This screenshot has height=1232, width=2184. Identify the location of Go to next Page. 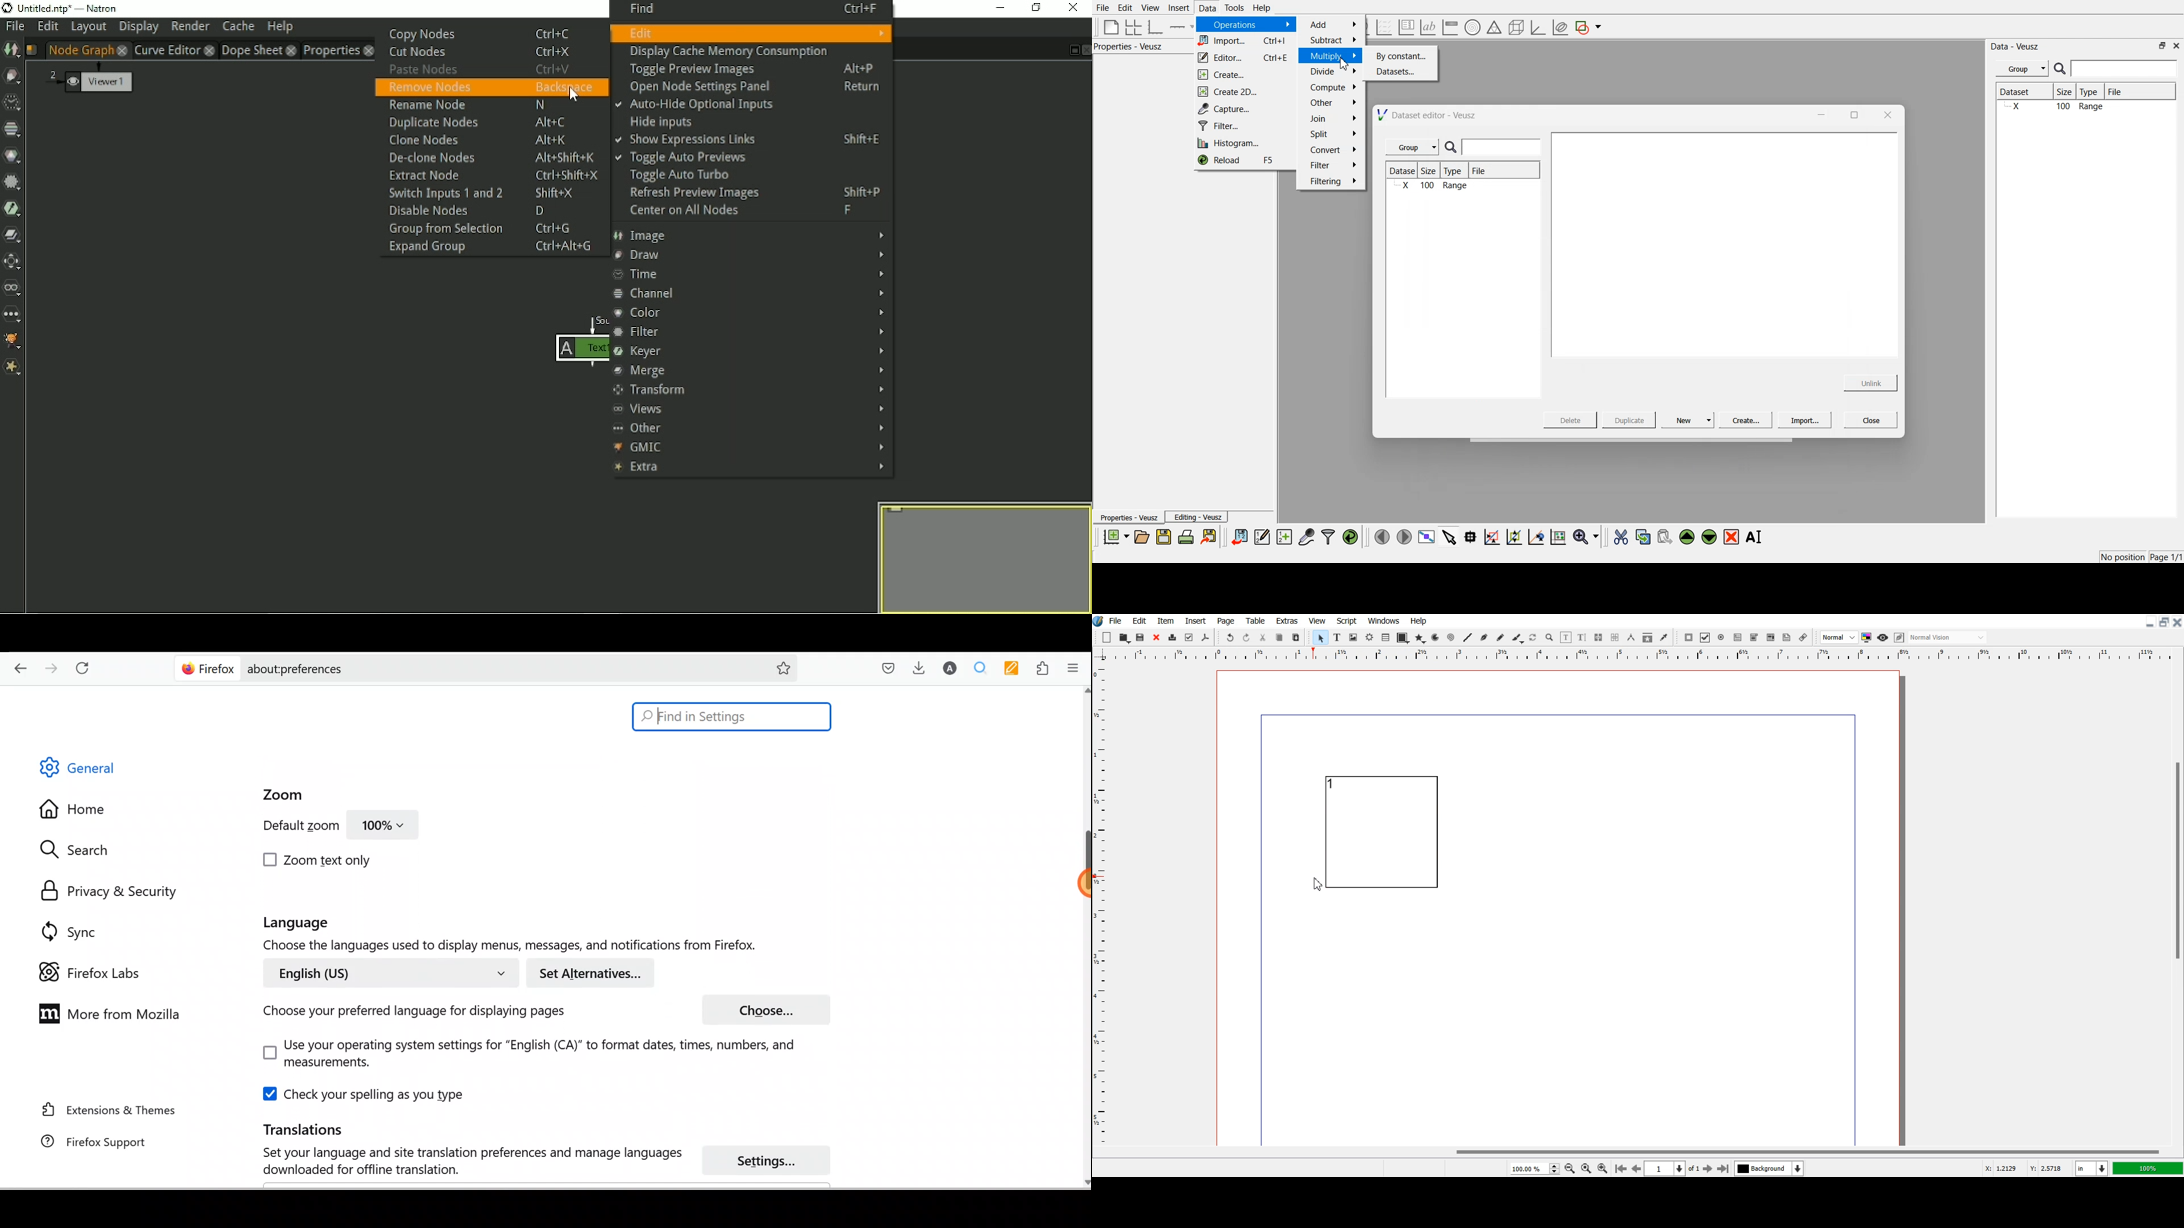
(1708, 1169).